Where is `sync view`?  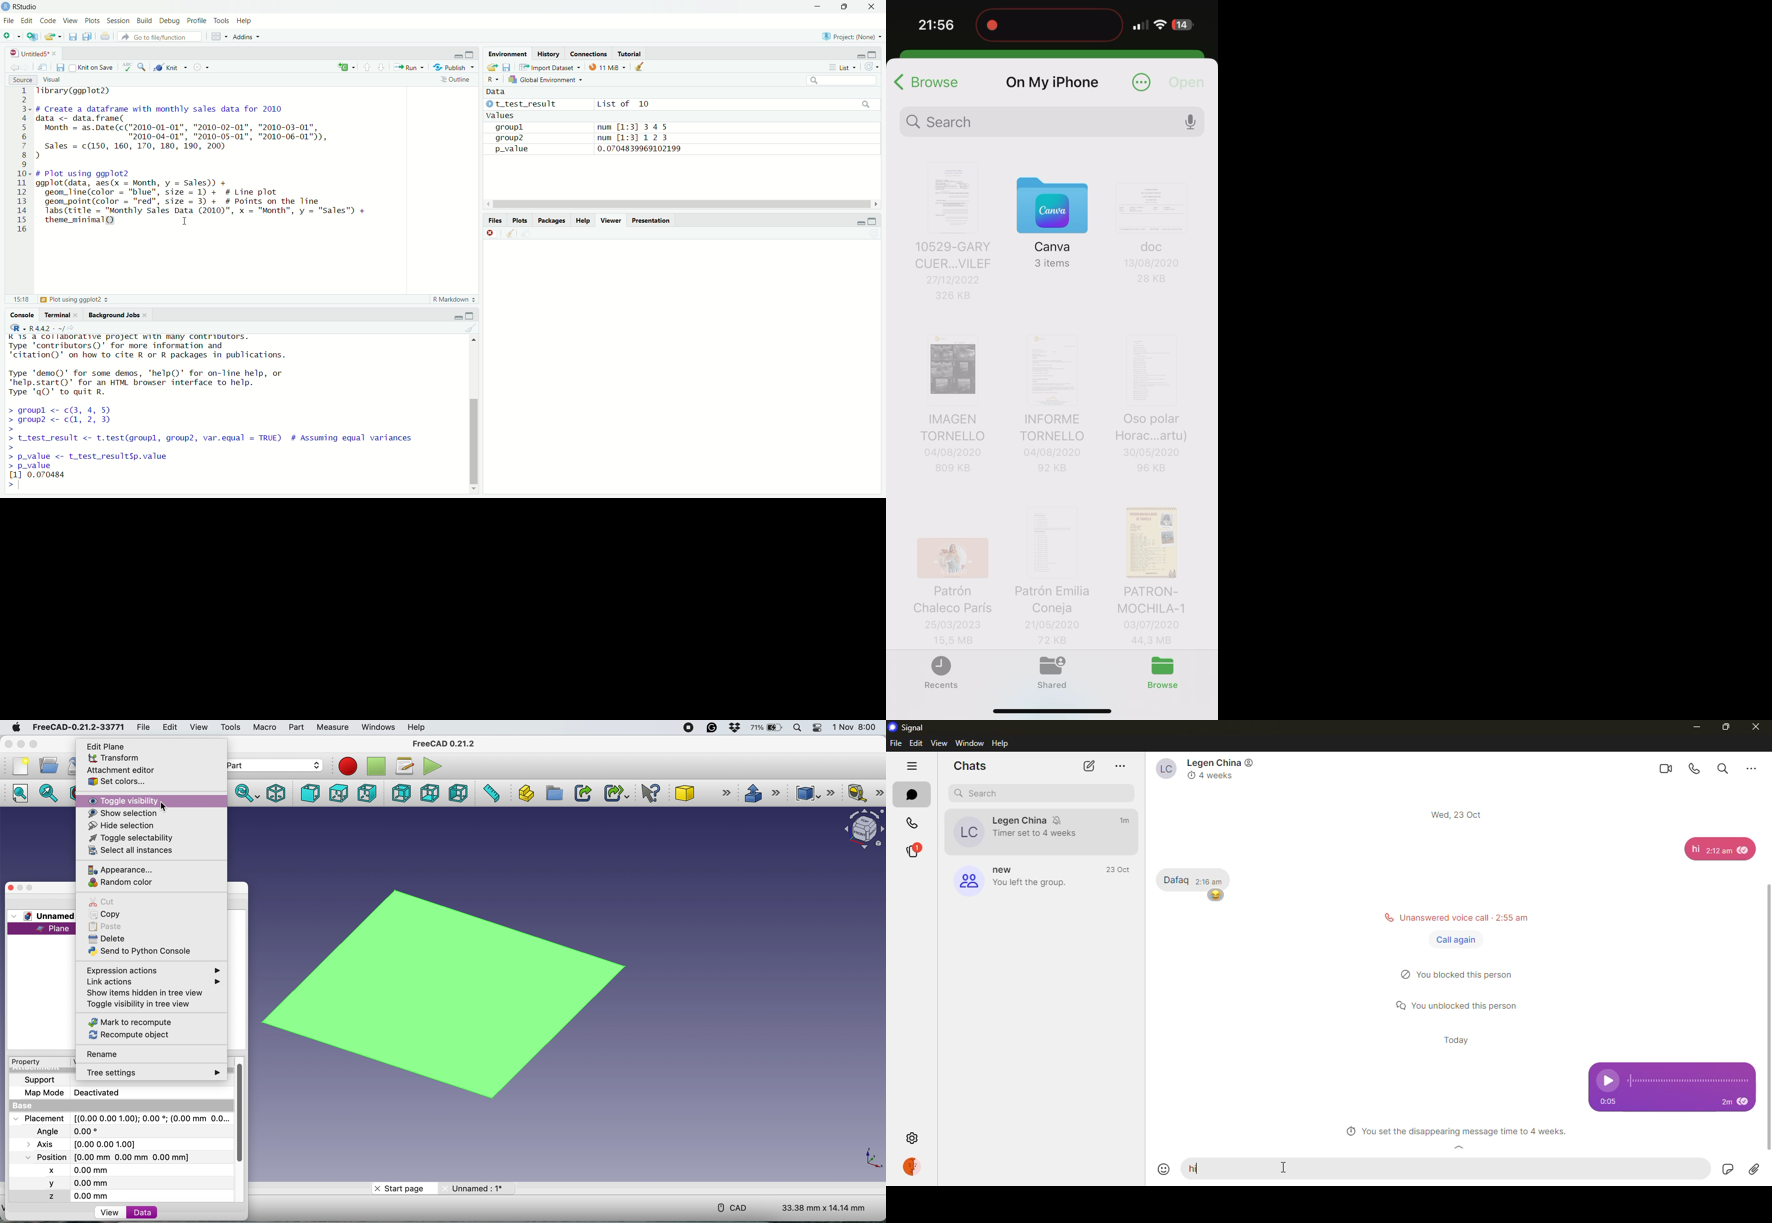 sync view is located at coordinates (249, 795).